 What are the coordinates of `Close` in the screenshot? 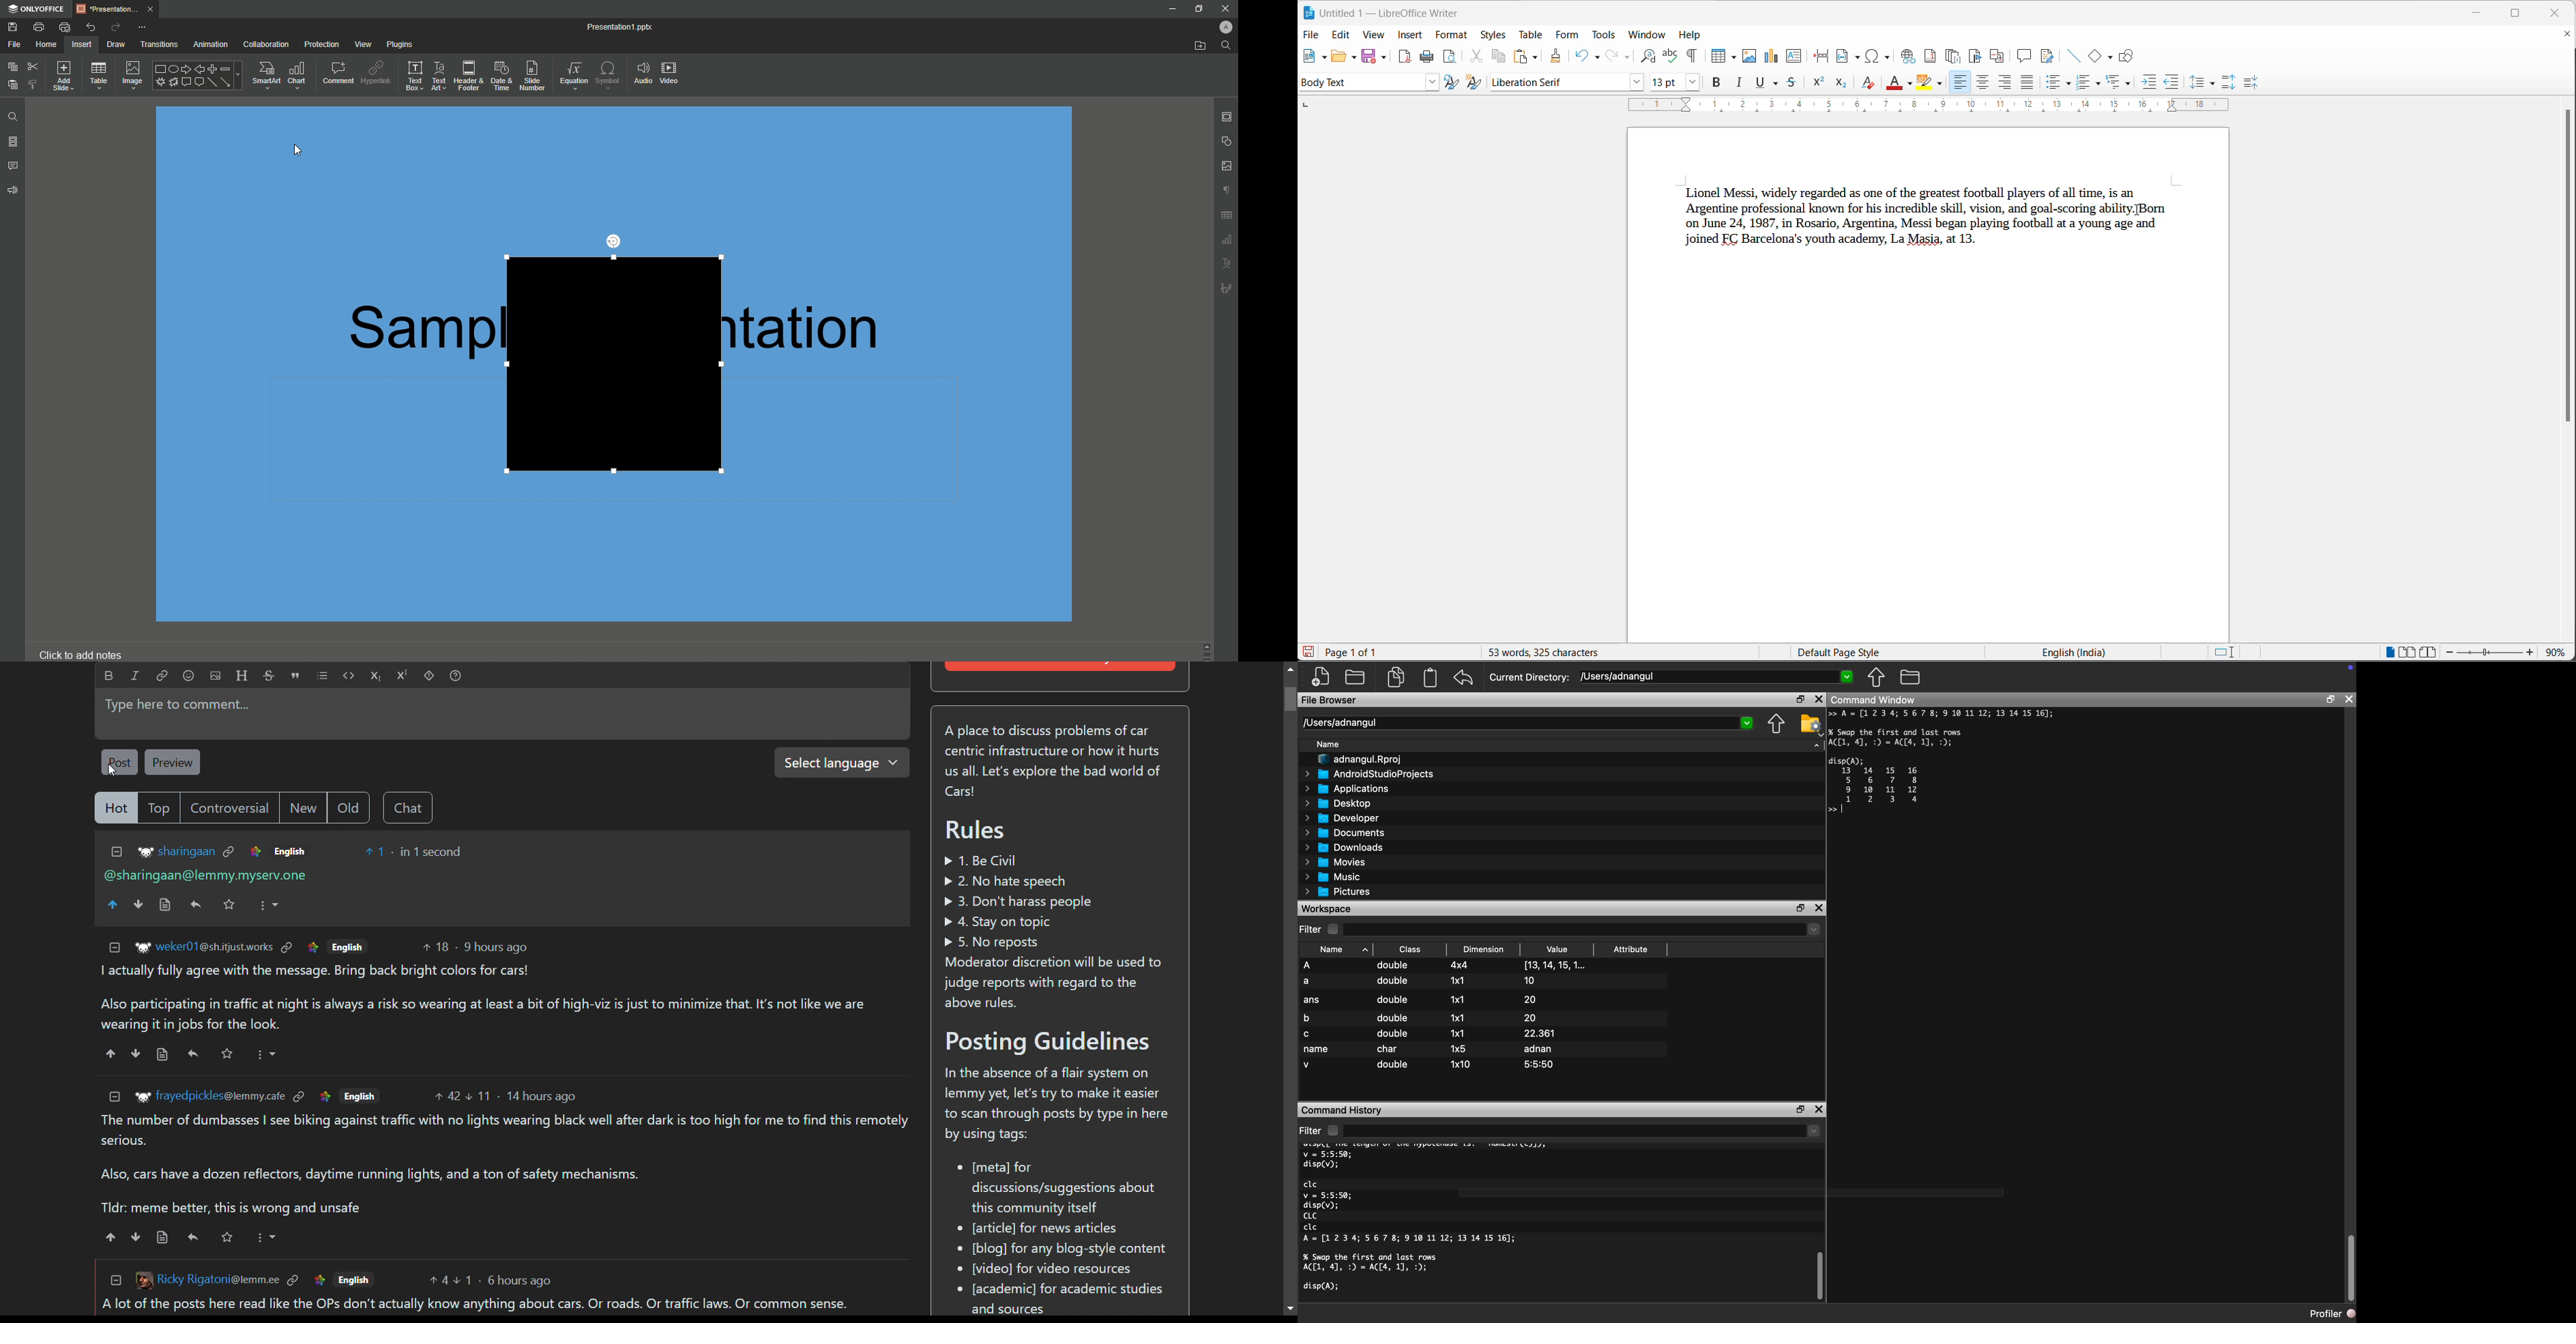 It's located at (1820, 908).